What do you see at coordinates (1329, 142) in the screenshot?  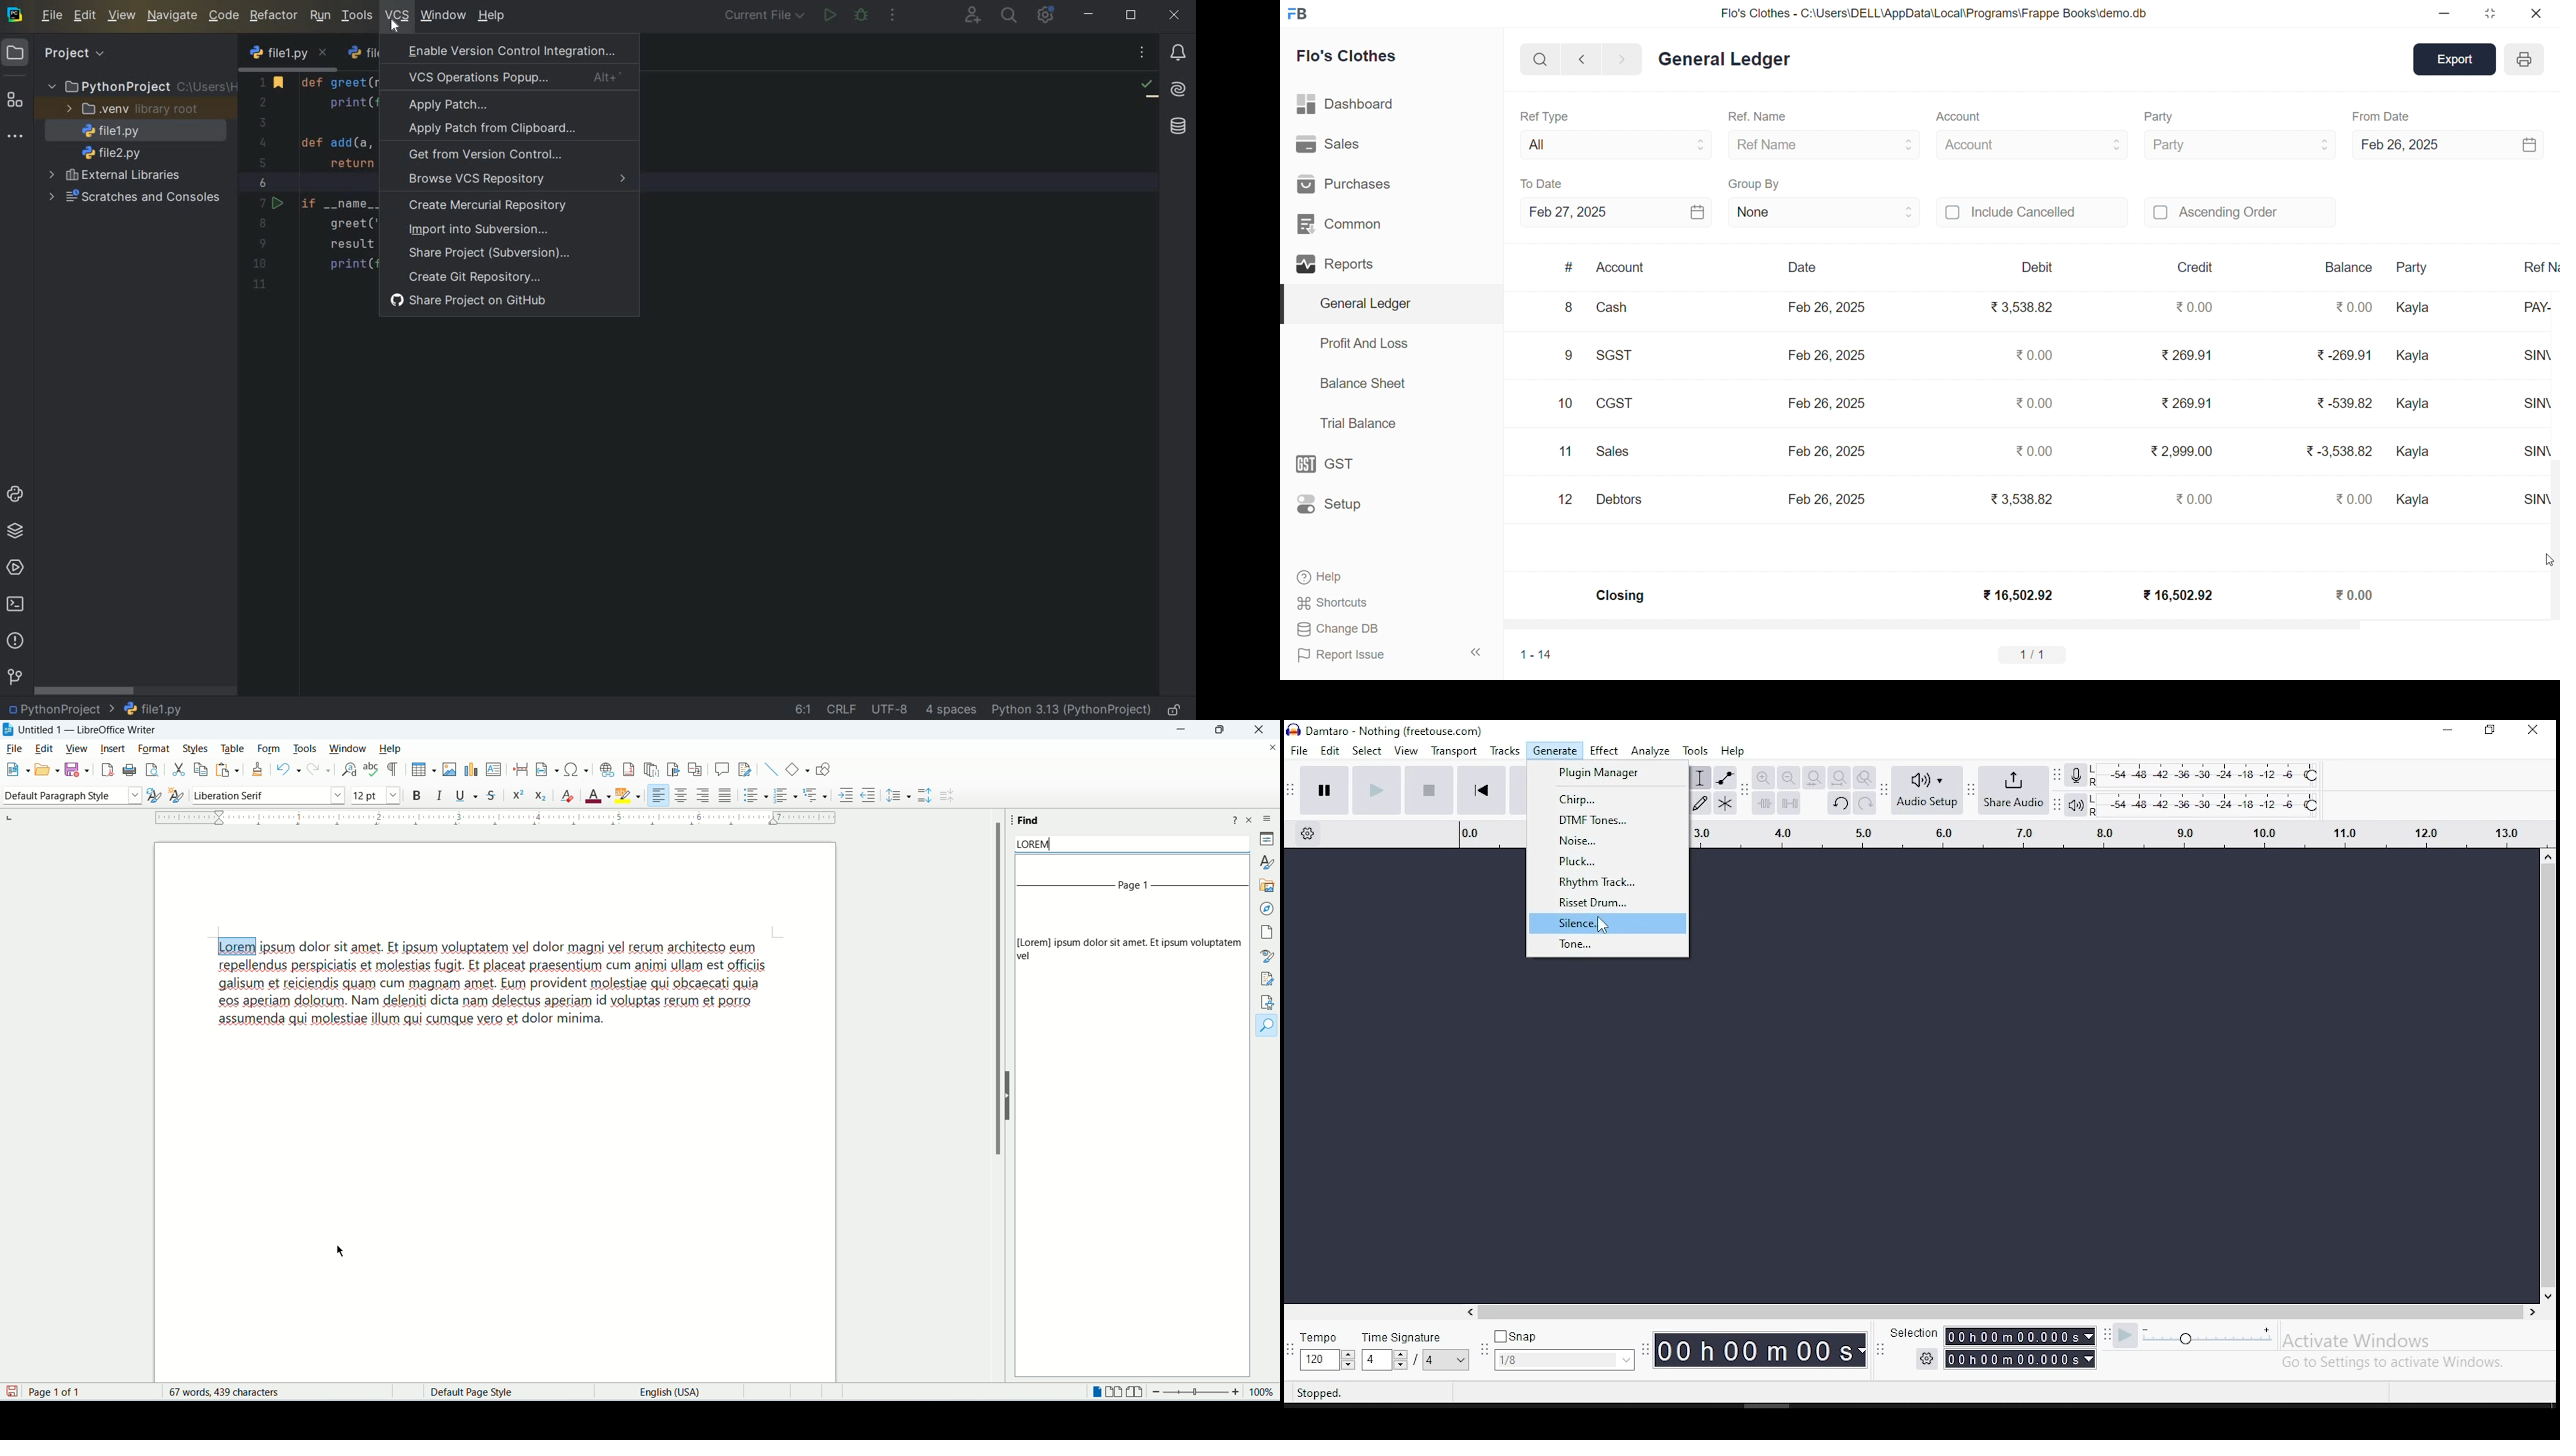 I see `Sales` at bounding box center [1329, 142].